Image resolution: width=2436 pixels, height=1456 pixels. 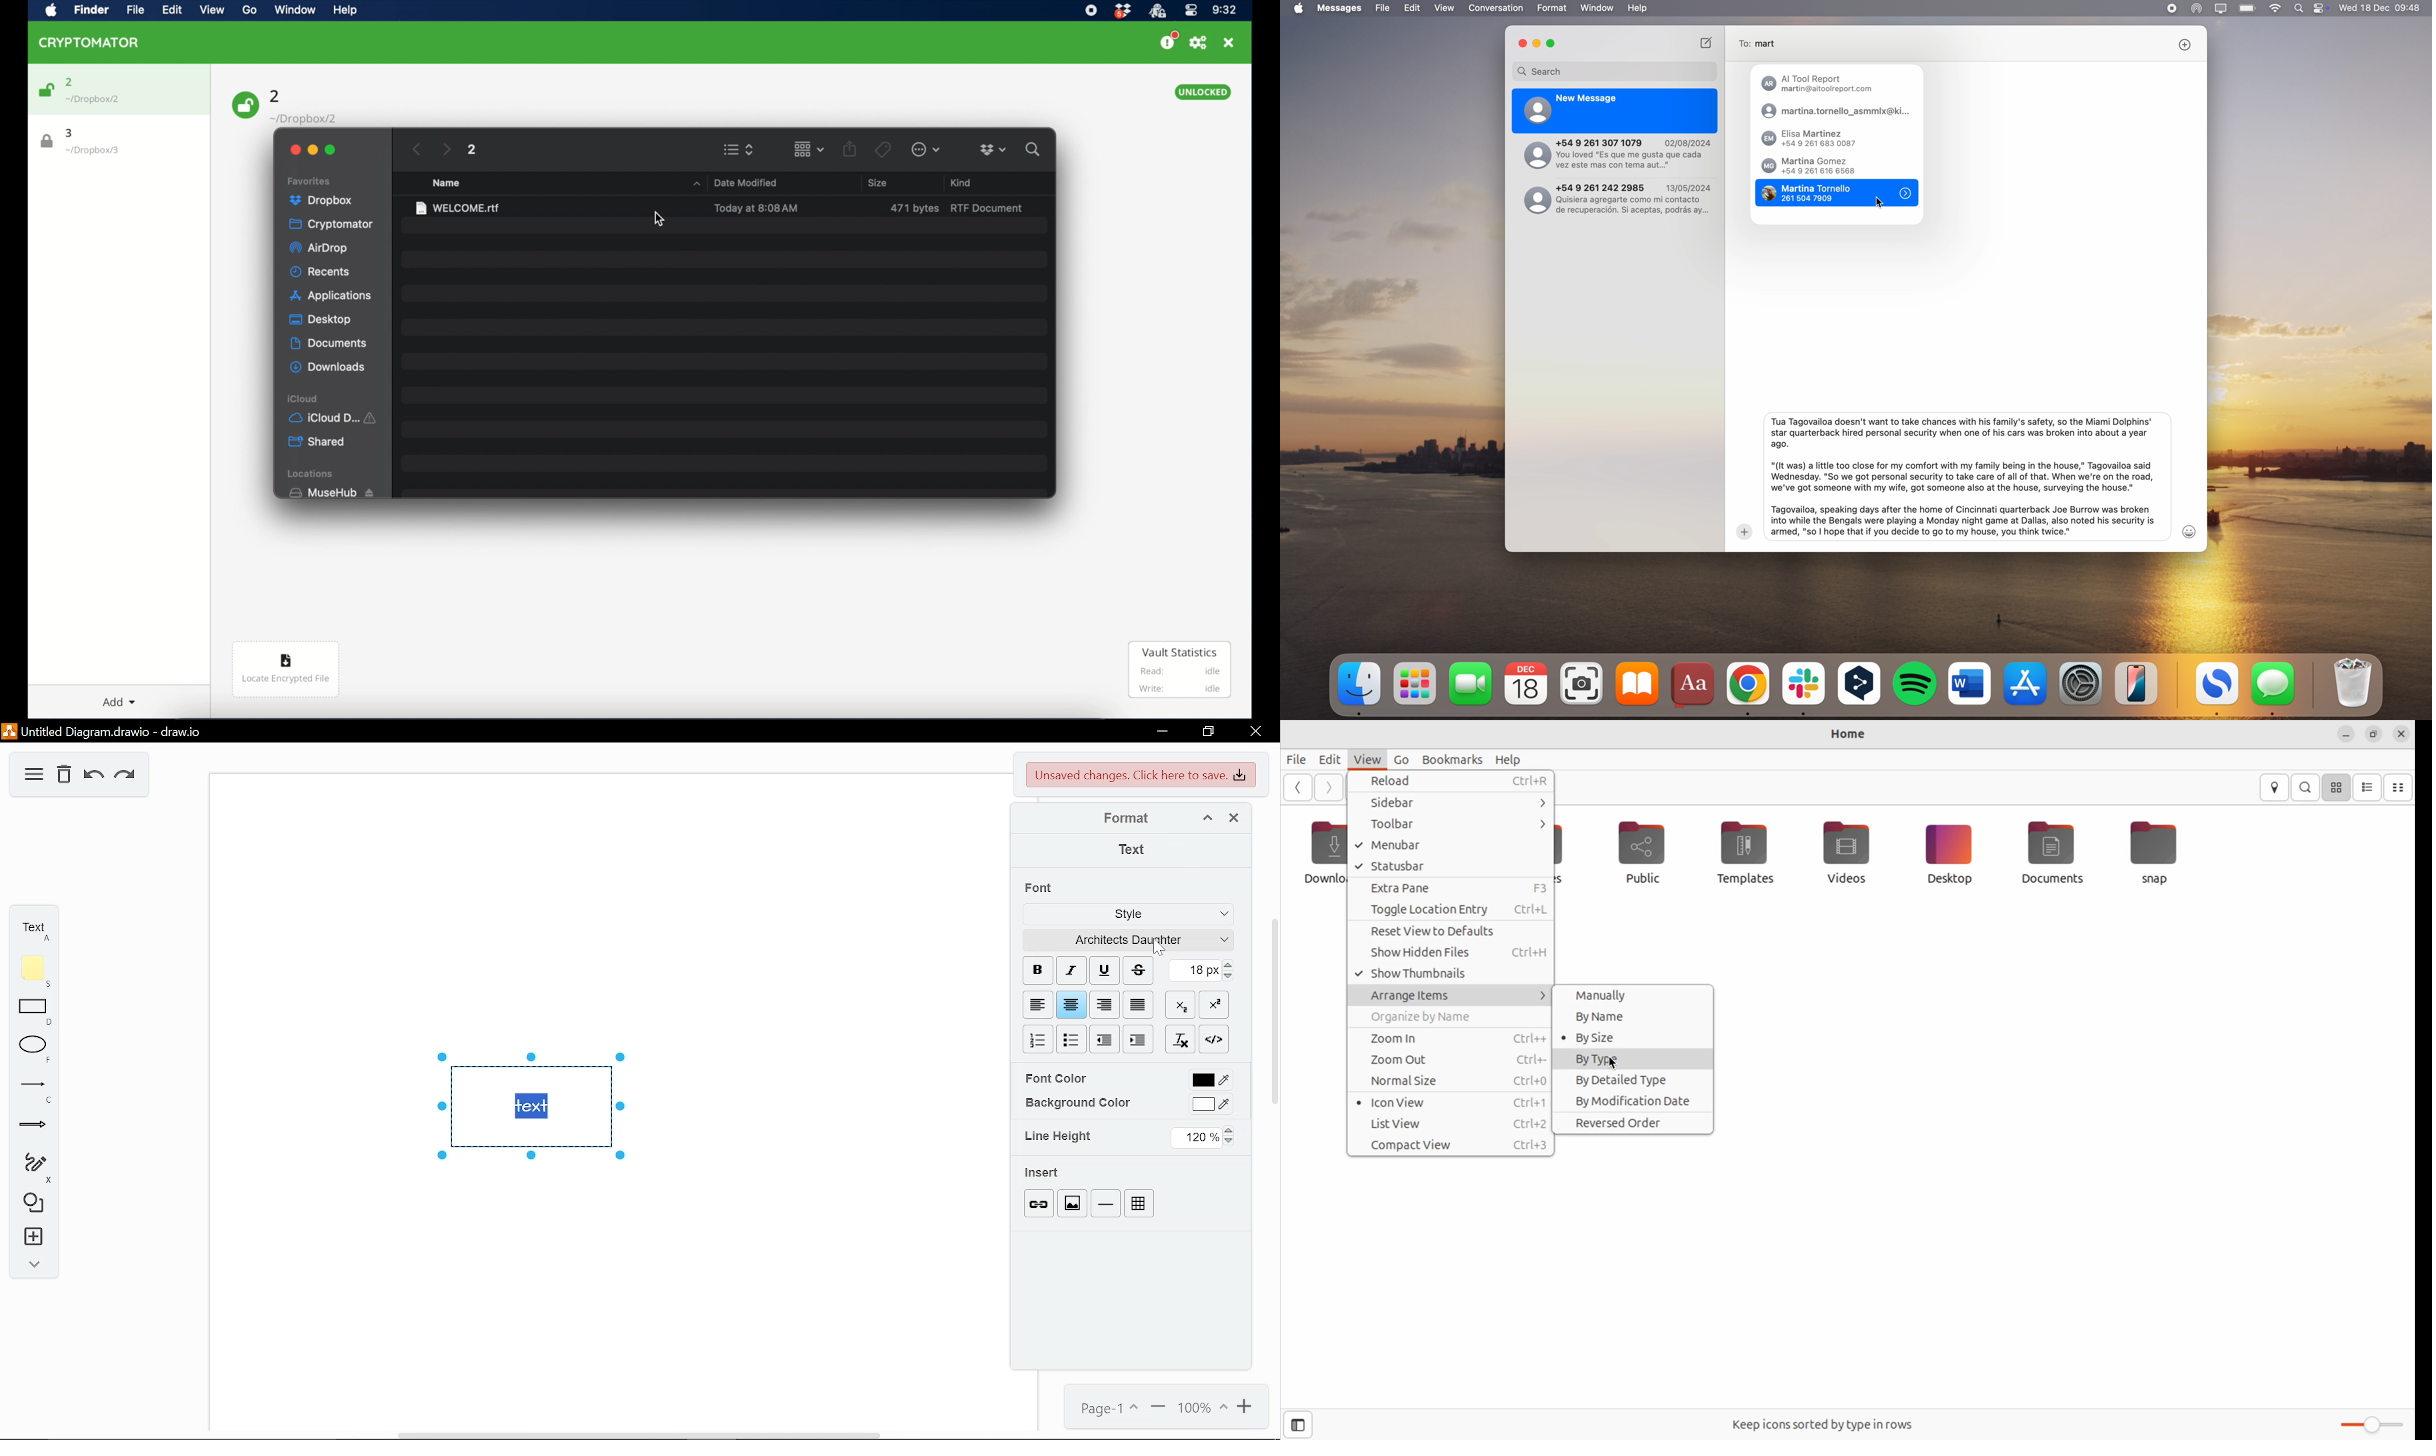 I want to click on diagram, so click(x=34, y=774).